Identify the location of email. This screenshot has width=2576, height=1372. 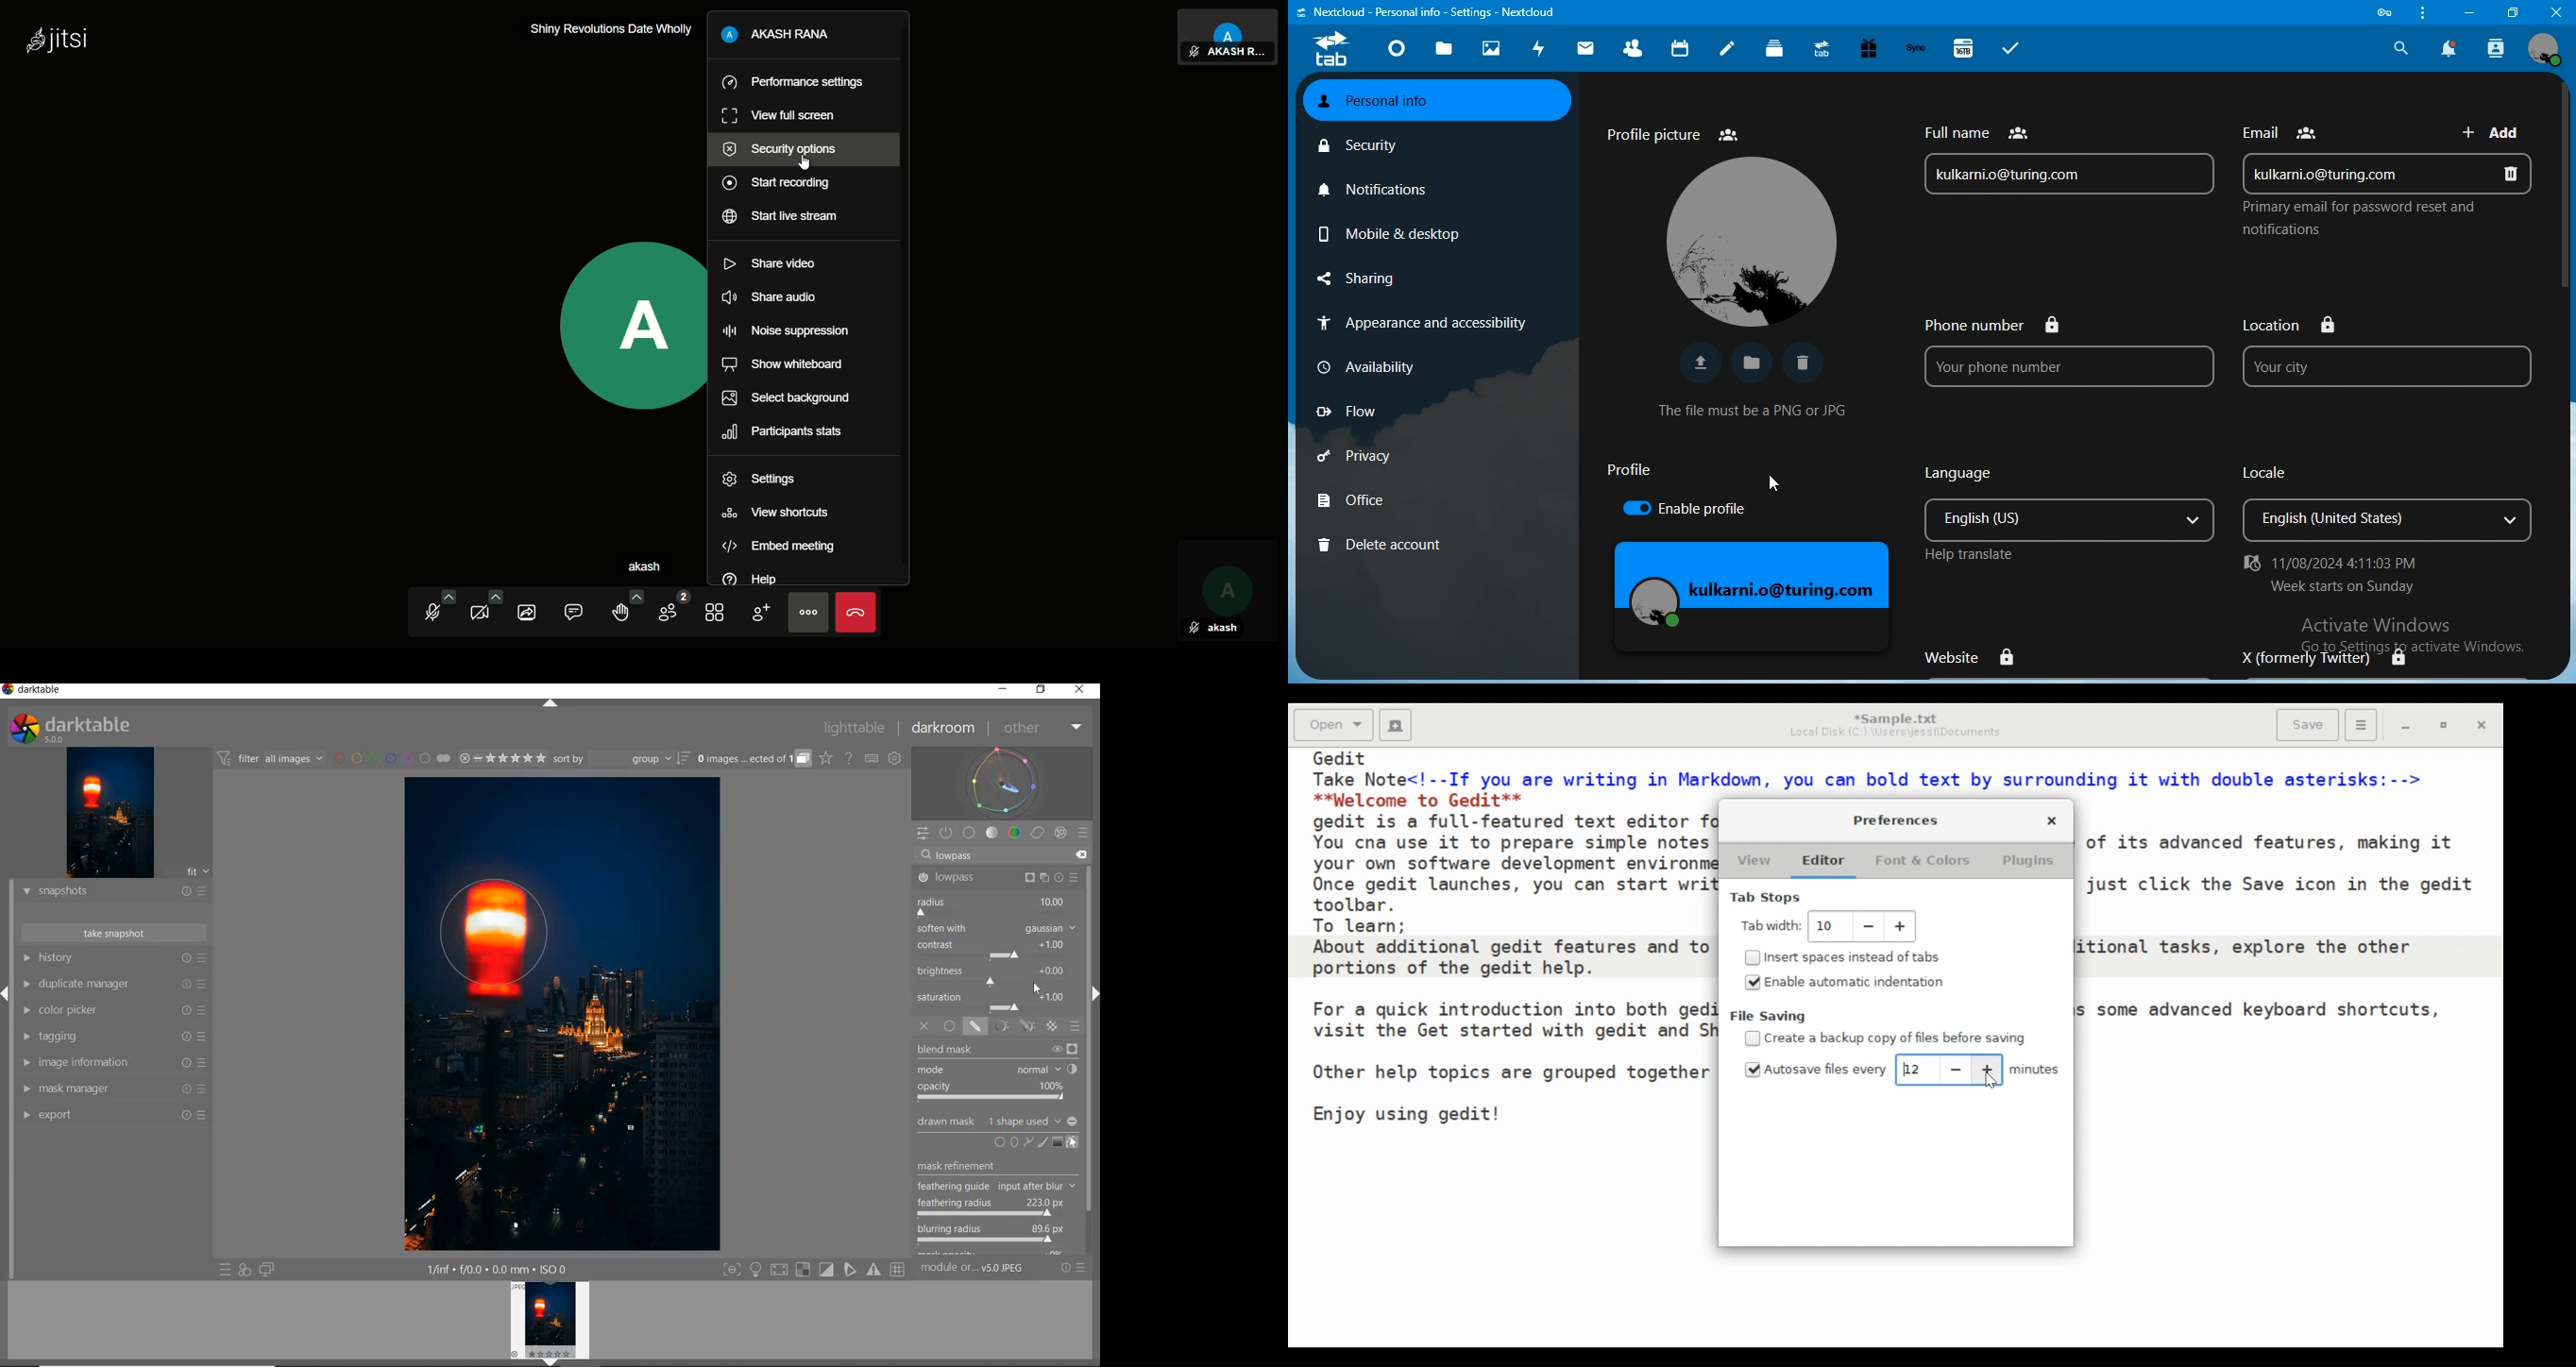
(2388, 171).